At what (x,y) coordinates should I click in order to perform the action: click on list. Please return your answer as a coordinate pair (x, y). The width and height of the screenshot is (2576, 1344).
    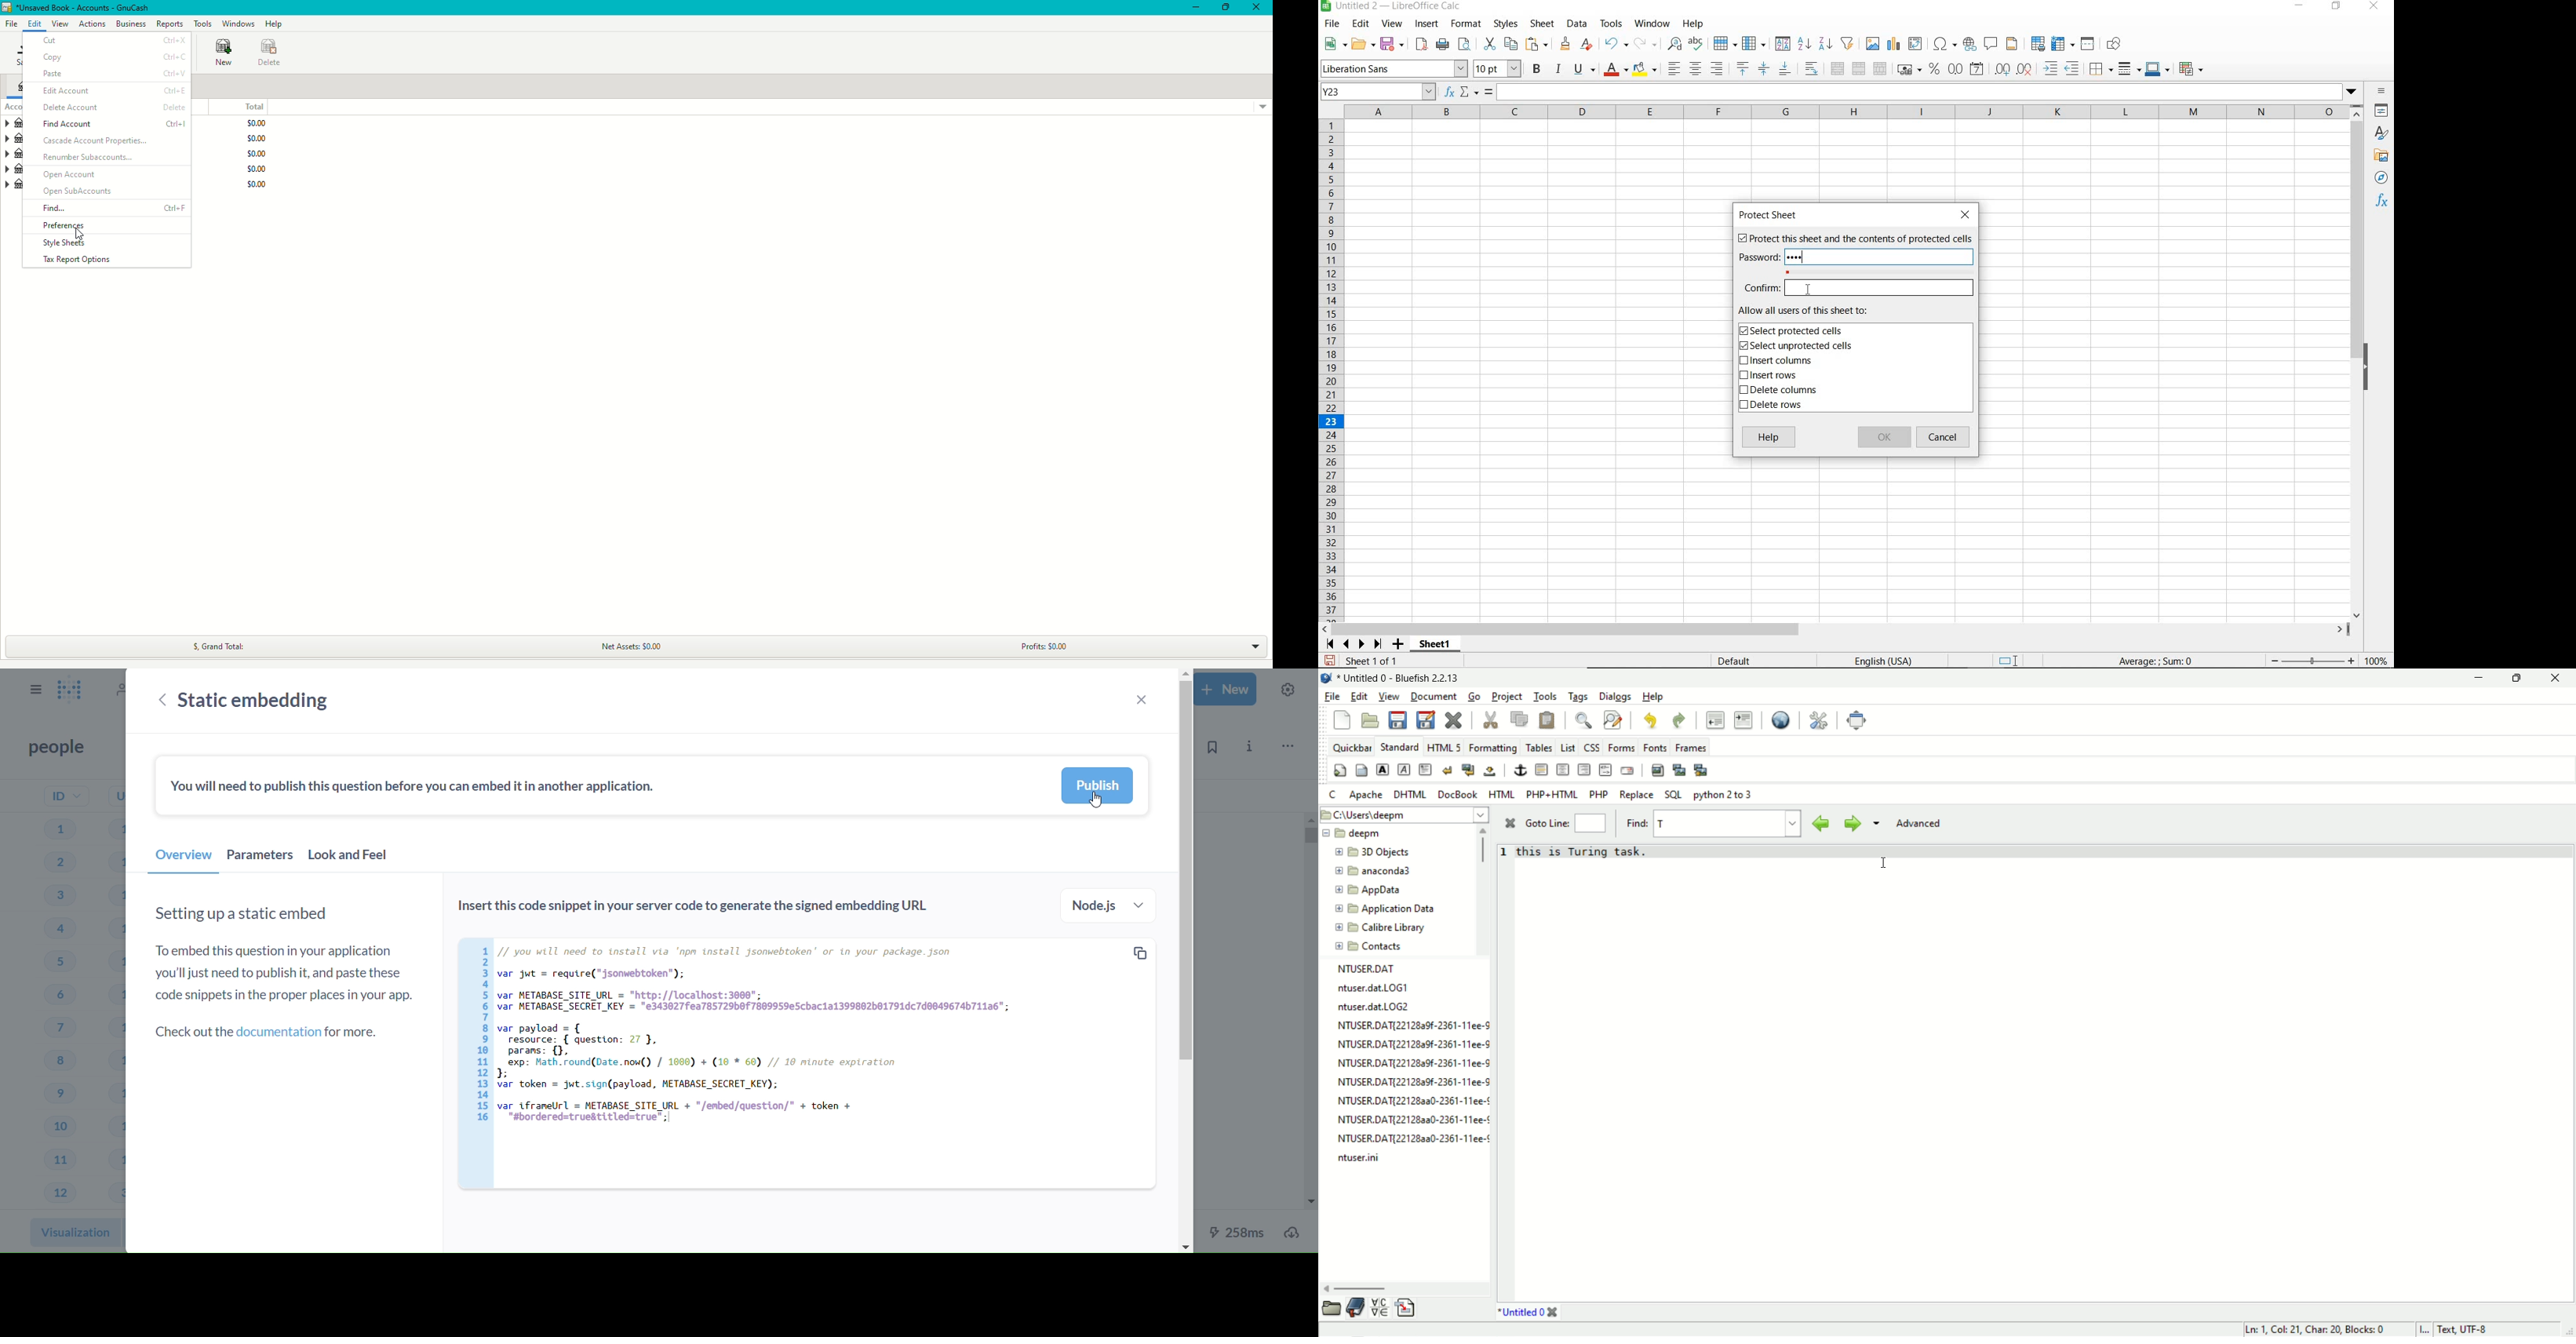
    Looking at the image, I should click on (1569, 748).